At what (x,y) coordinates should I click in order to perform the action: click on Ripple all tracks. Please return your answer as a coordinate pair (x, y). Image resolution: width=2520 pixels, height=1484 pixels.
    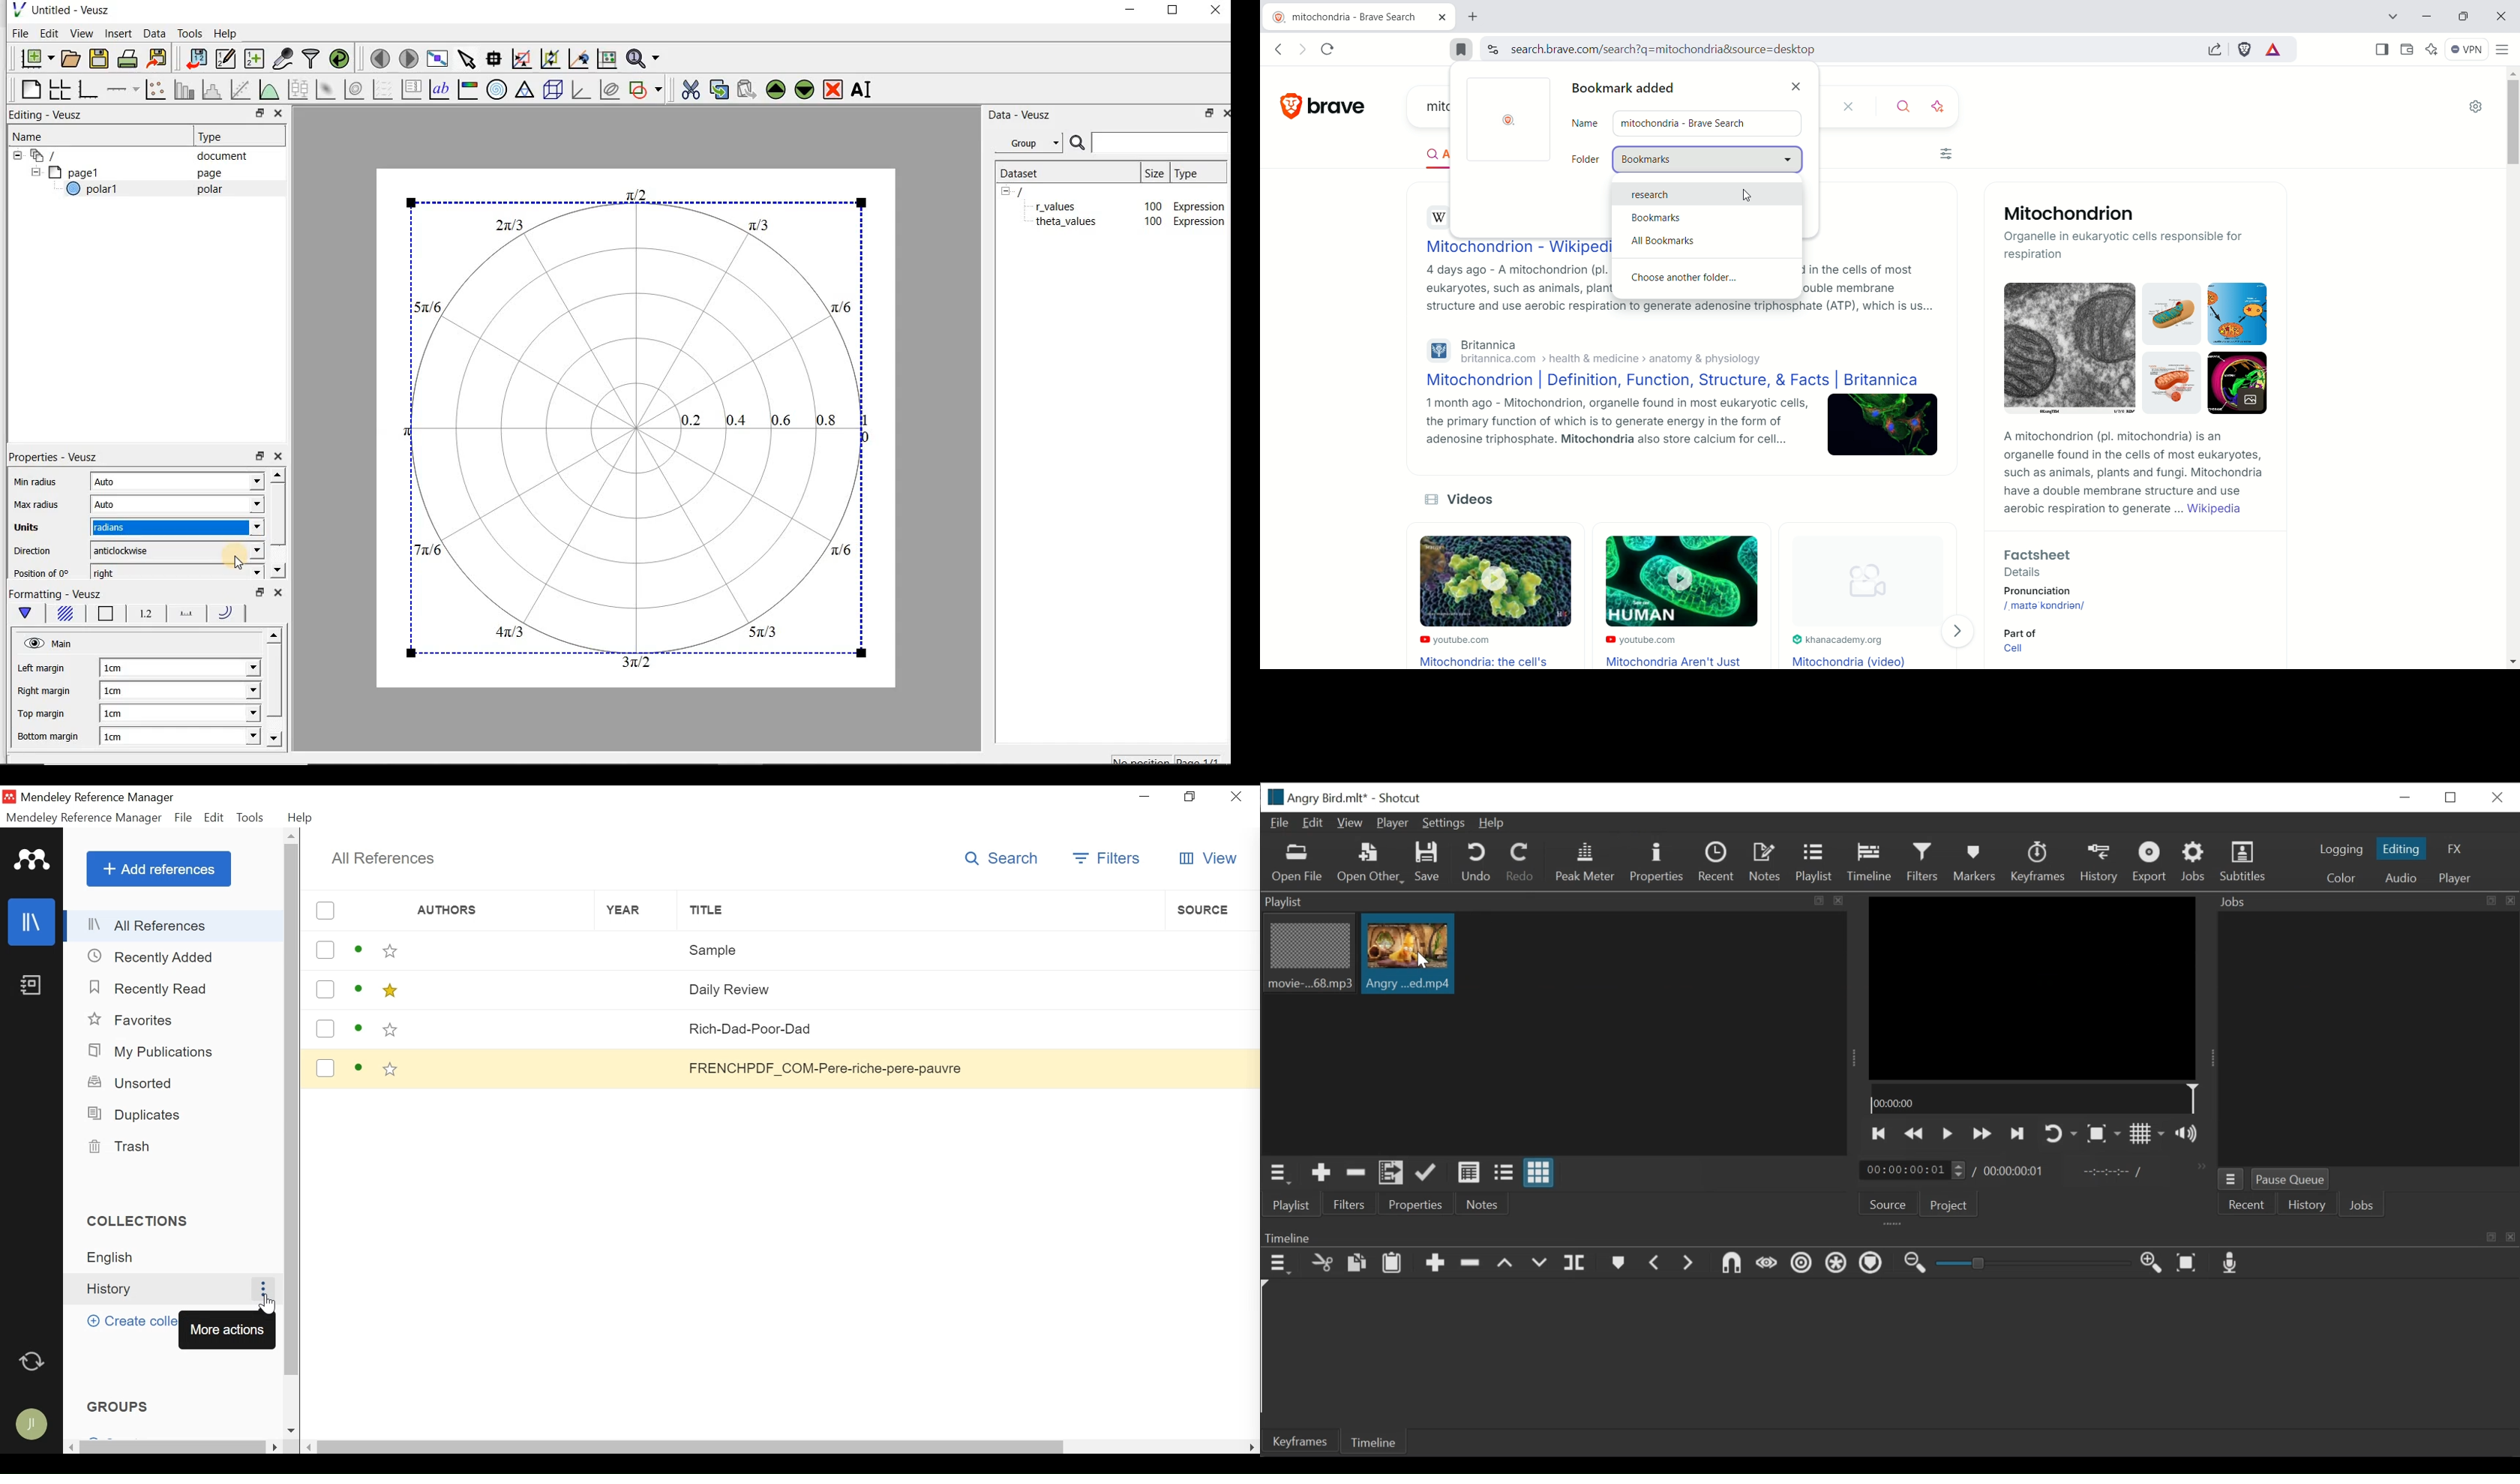
    Looking at the image, I should click on (1836, 1264).